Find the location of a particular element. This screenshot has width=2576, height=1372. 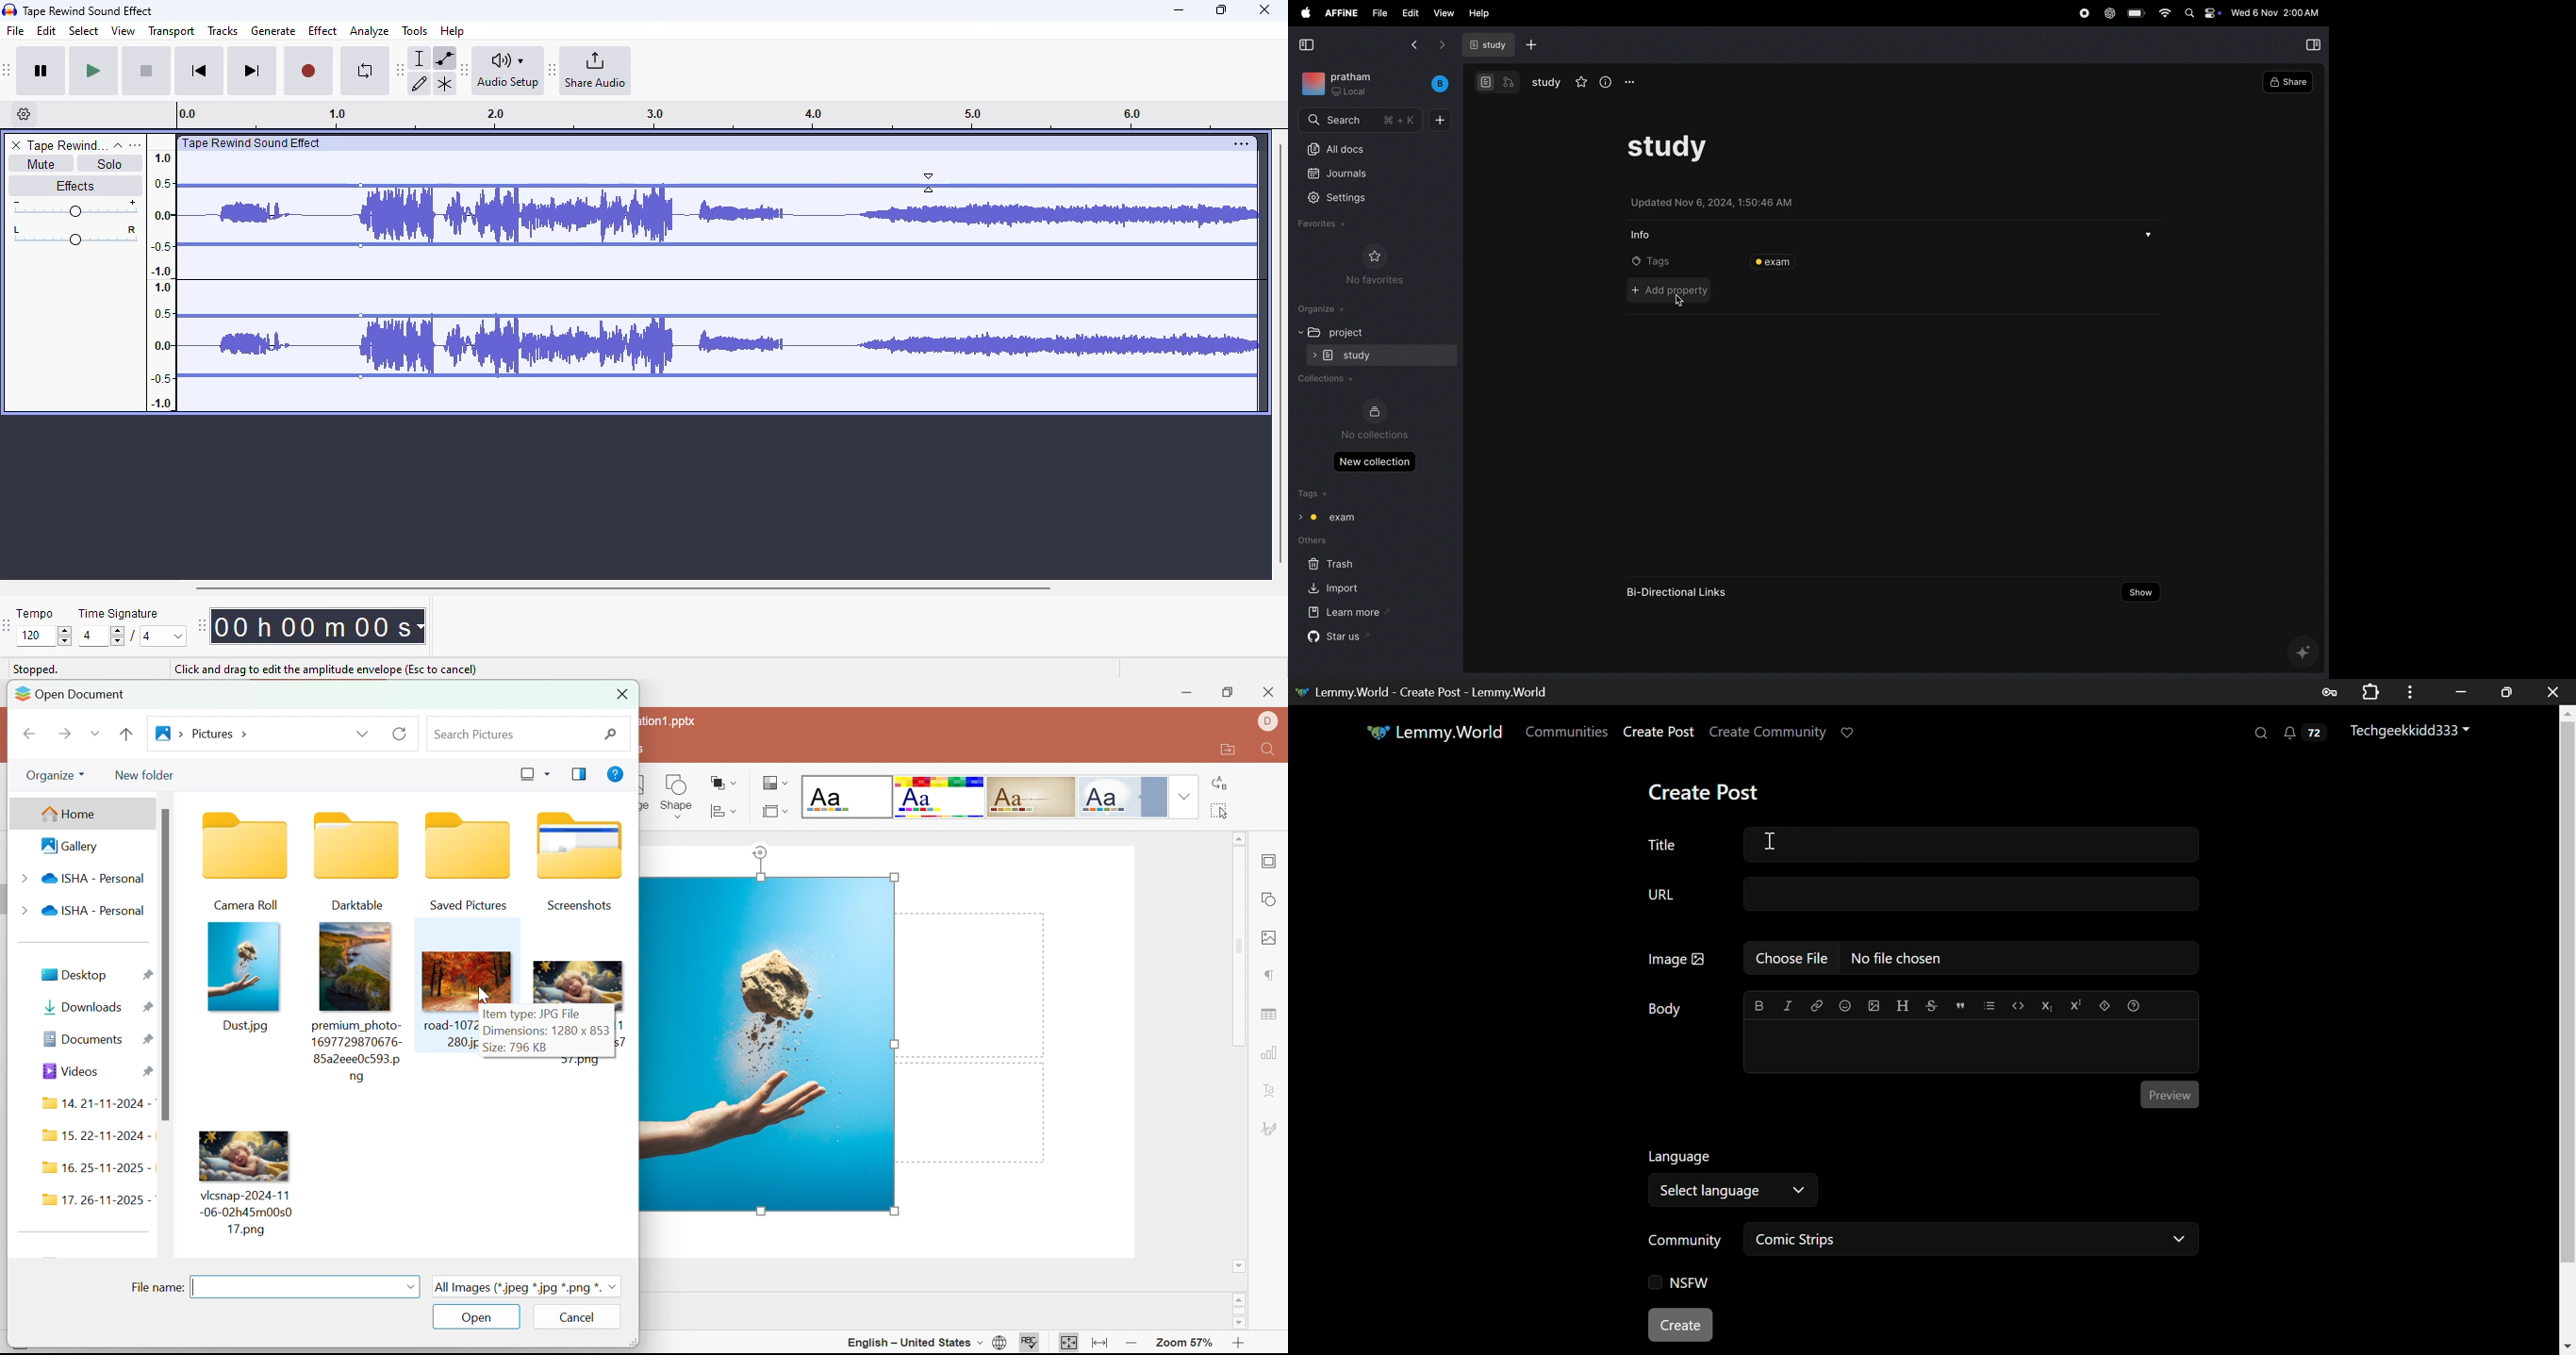

timeline options is located at coordinates (25, 114).